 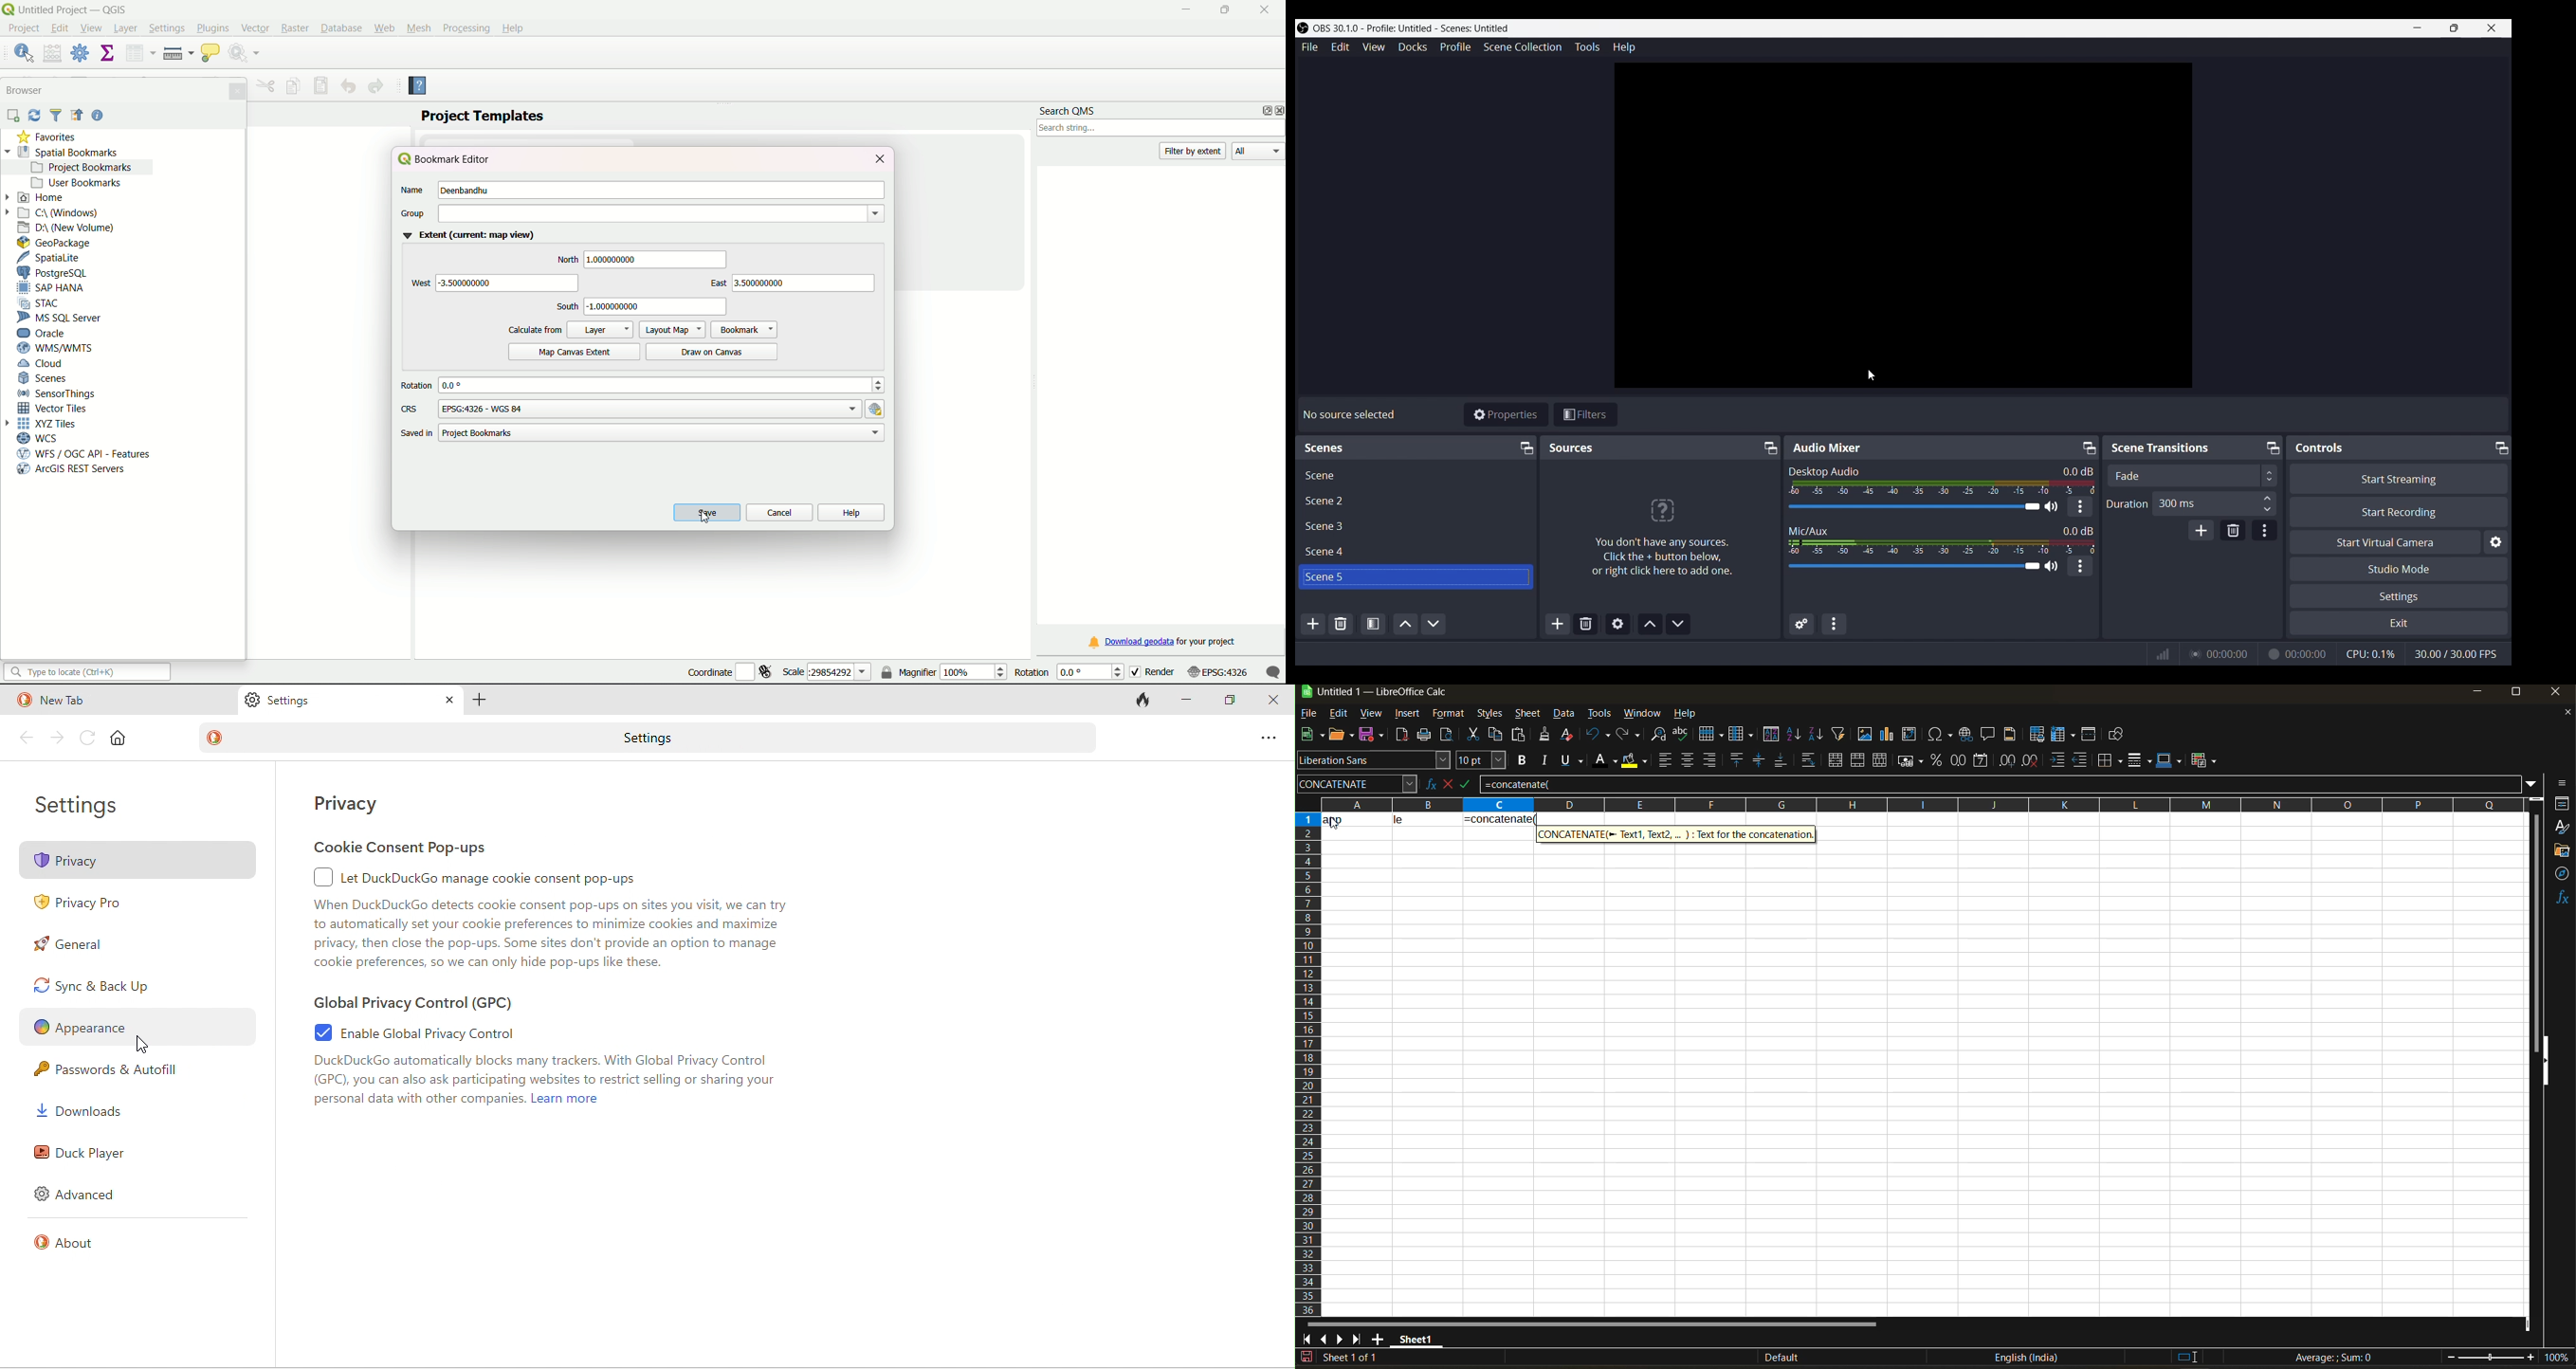 What do you see at coordinates (1338, 712) in the screenshot?
I see `edit` at bounding box center [1338, 712].